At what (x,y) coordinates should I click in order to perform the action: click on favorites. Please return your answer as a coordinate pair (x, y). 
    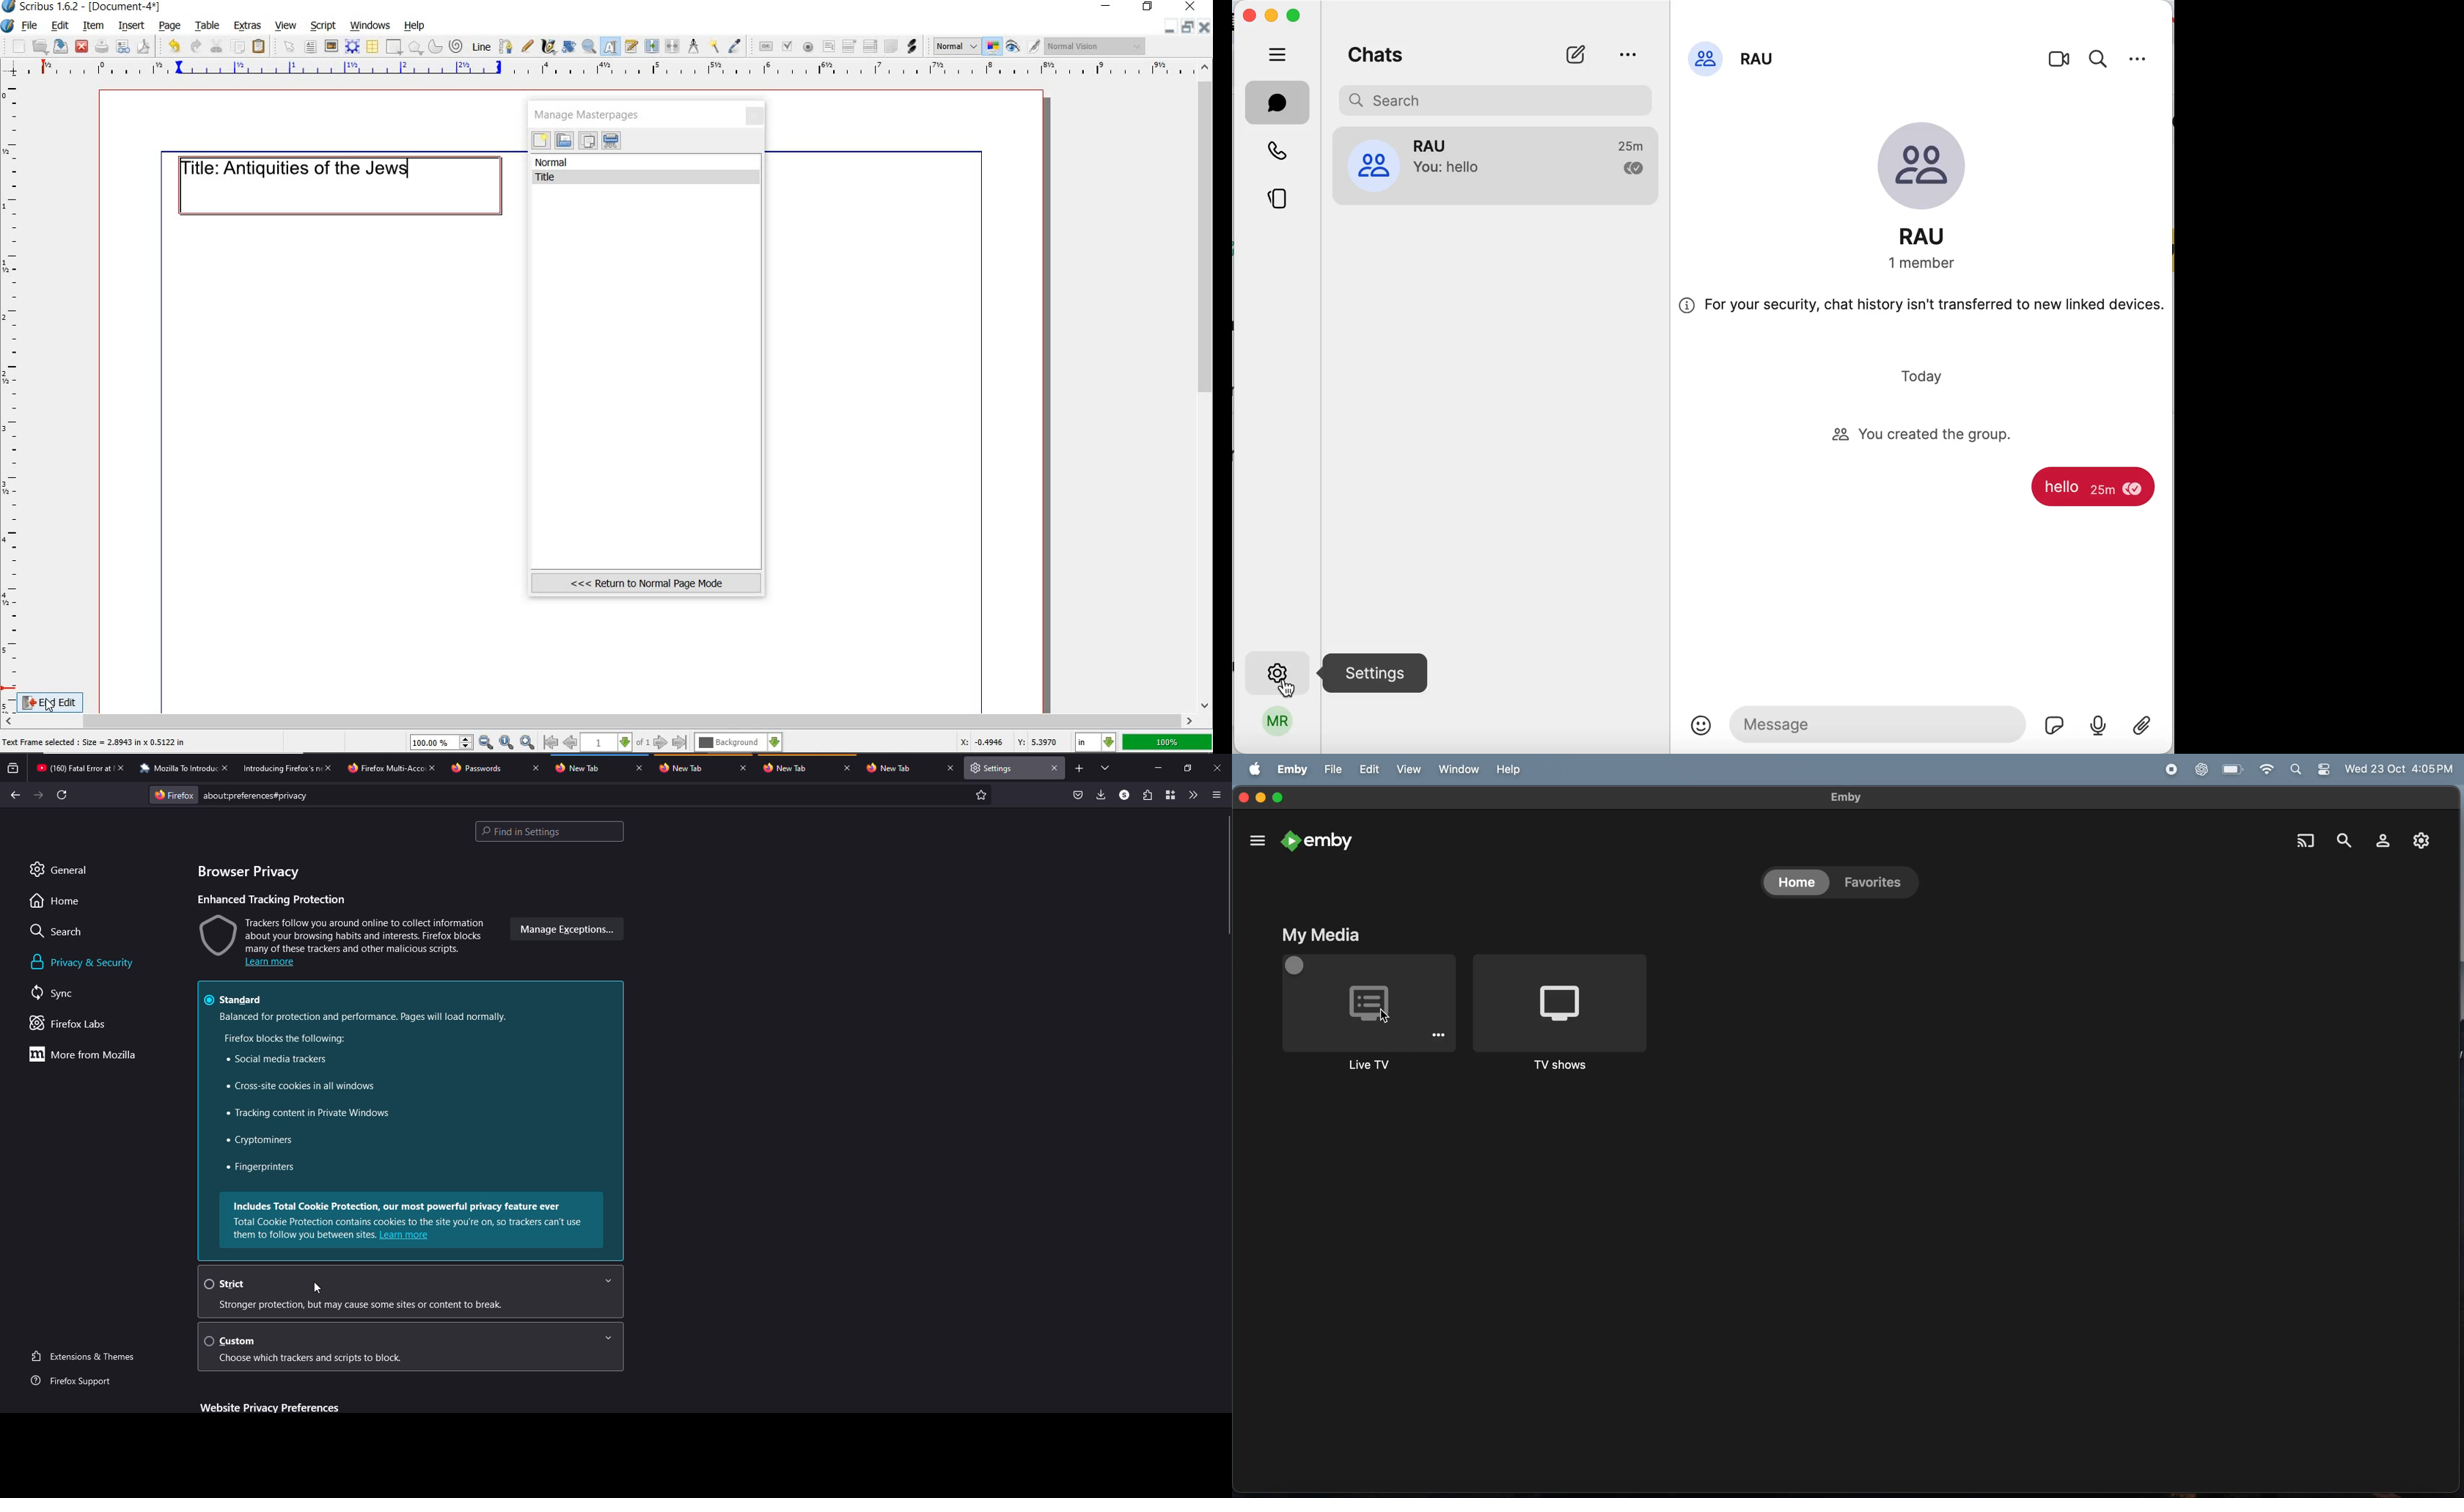
    Looking at the image, I should click on (980, 794).